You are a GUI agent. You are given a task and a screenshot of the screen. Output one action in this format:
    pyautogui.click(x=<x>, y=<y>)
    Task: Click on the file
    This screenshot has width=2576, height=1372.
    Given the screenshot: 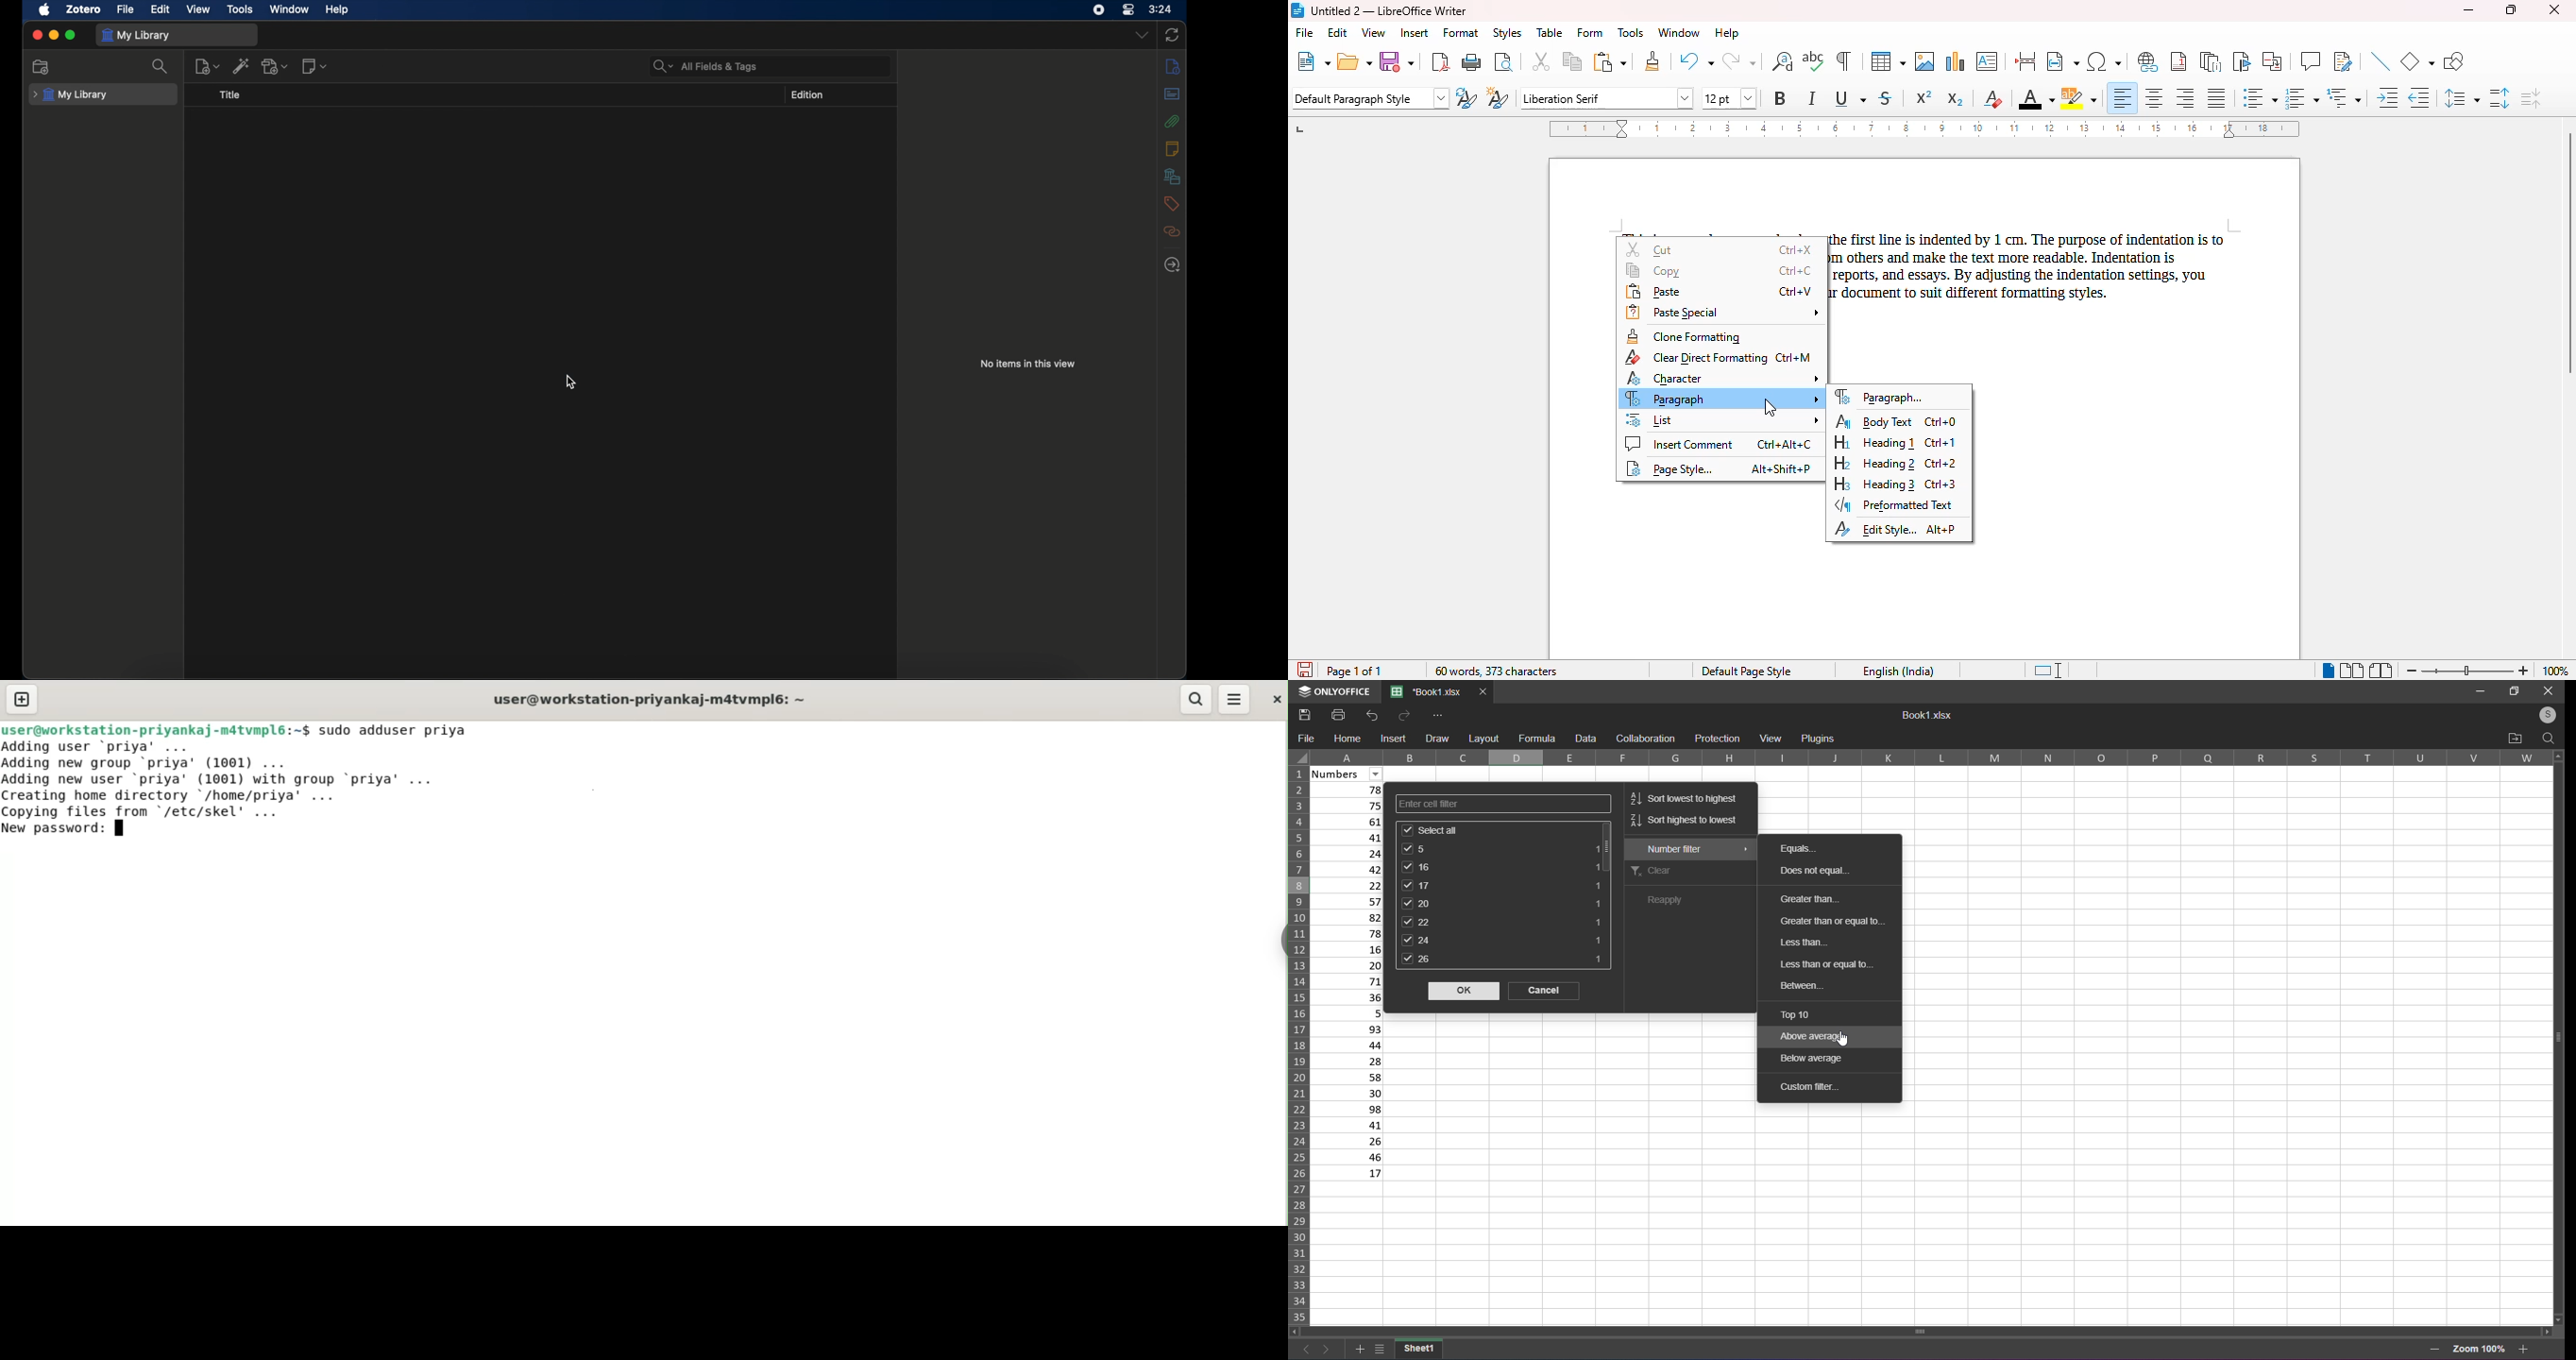 What is the action you would take?
    pyautogui.click(x=1304, y=32)
    